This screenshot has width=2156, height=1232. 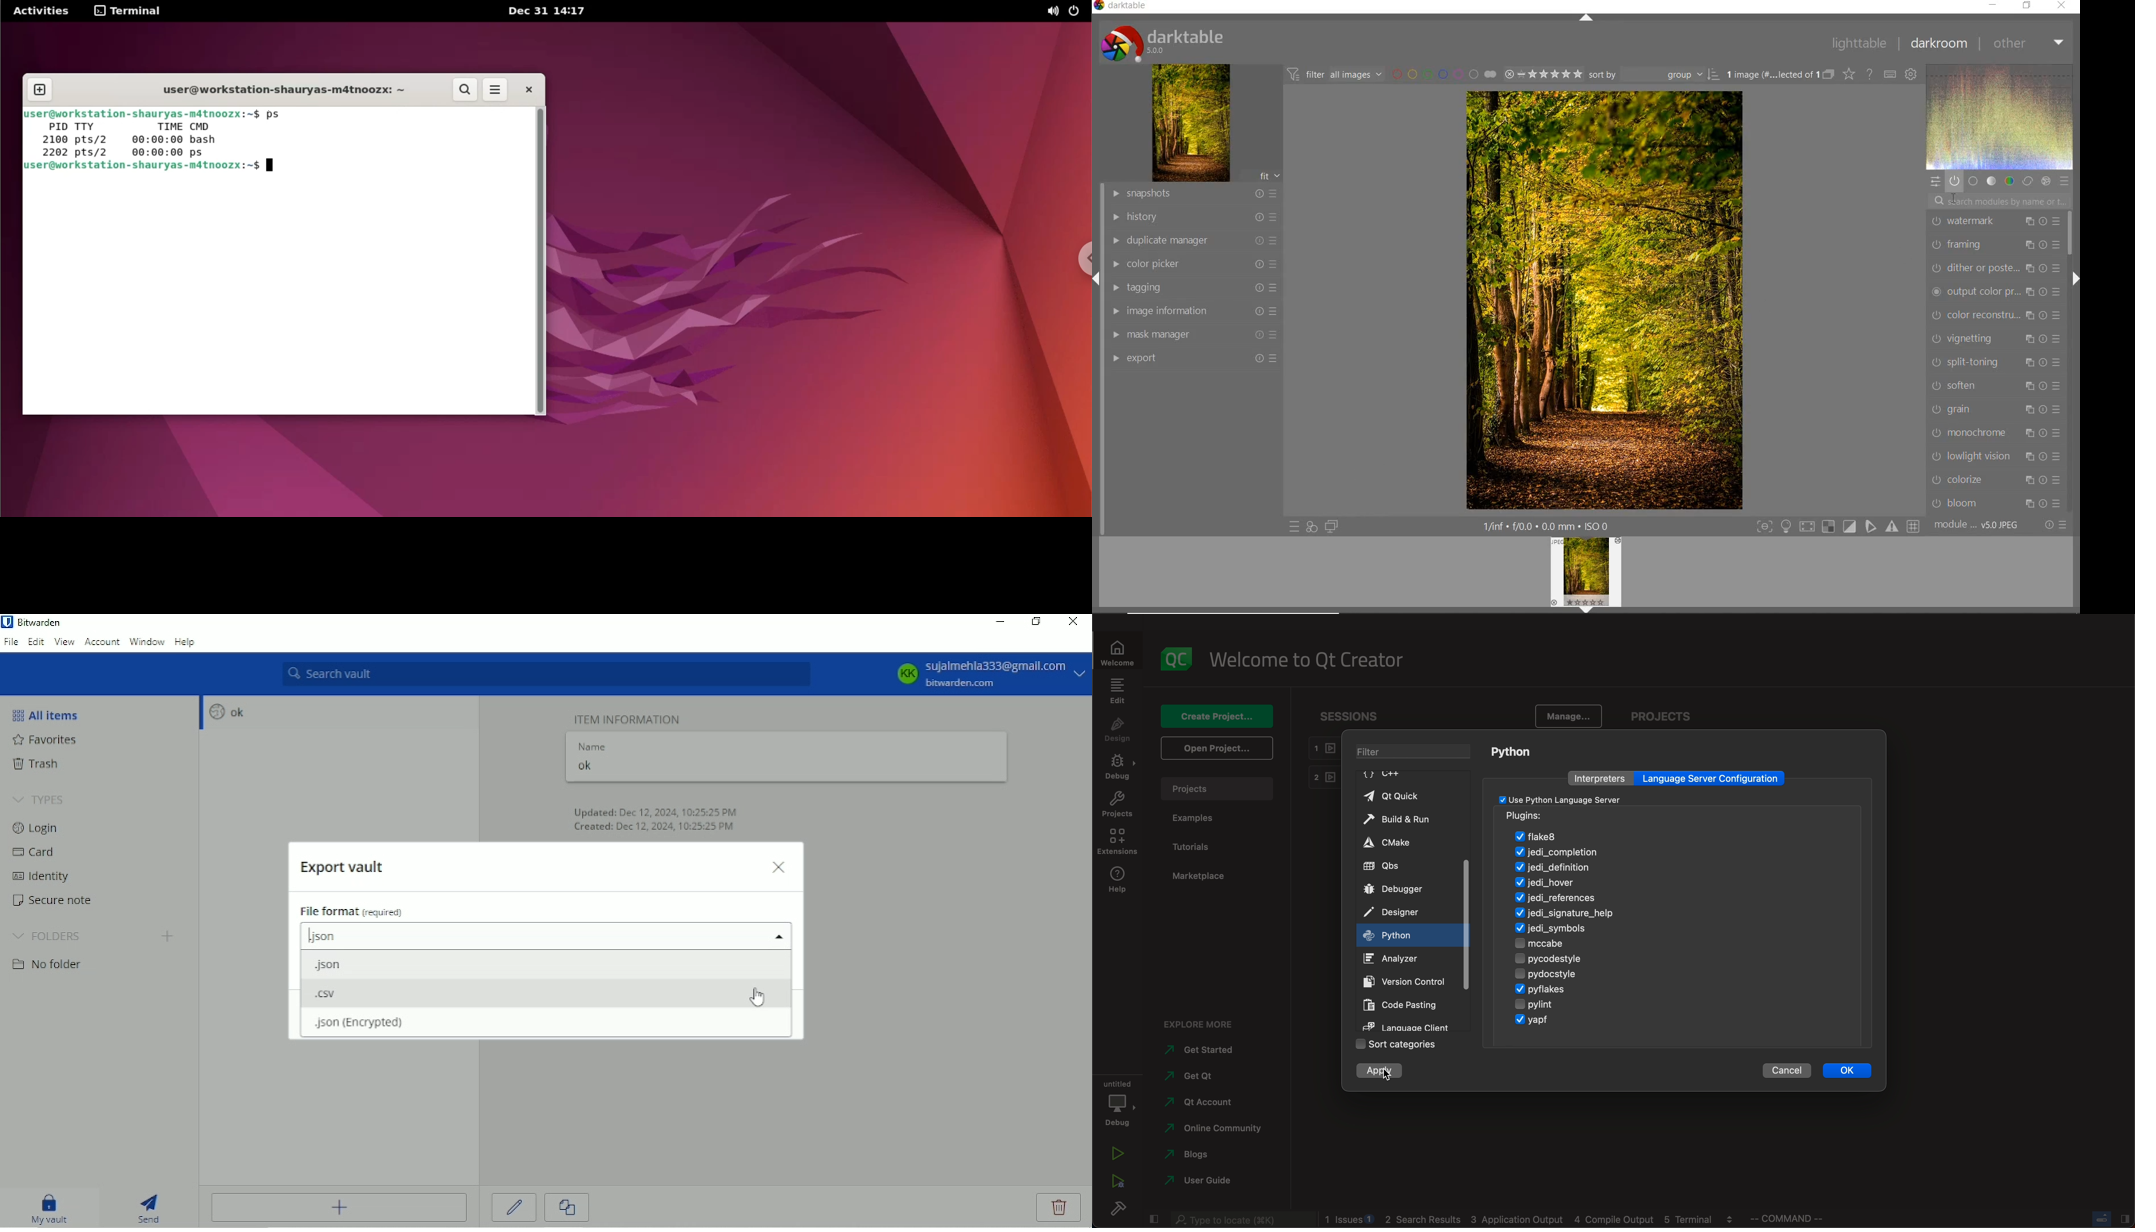 What do you see at coordinates (198, 153) in the screenshot?
I see `ps` at bounding box center [198, 153].